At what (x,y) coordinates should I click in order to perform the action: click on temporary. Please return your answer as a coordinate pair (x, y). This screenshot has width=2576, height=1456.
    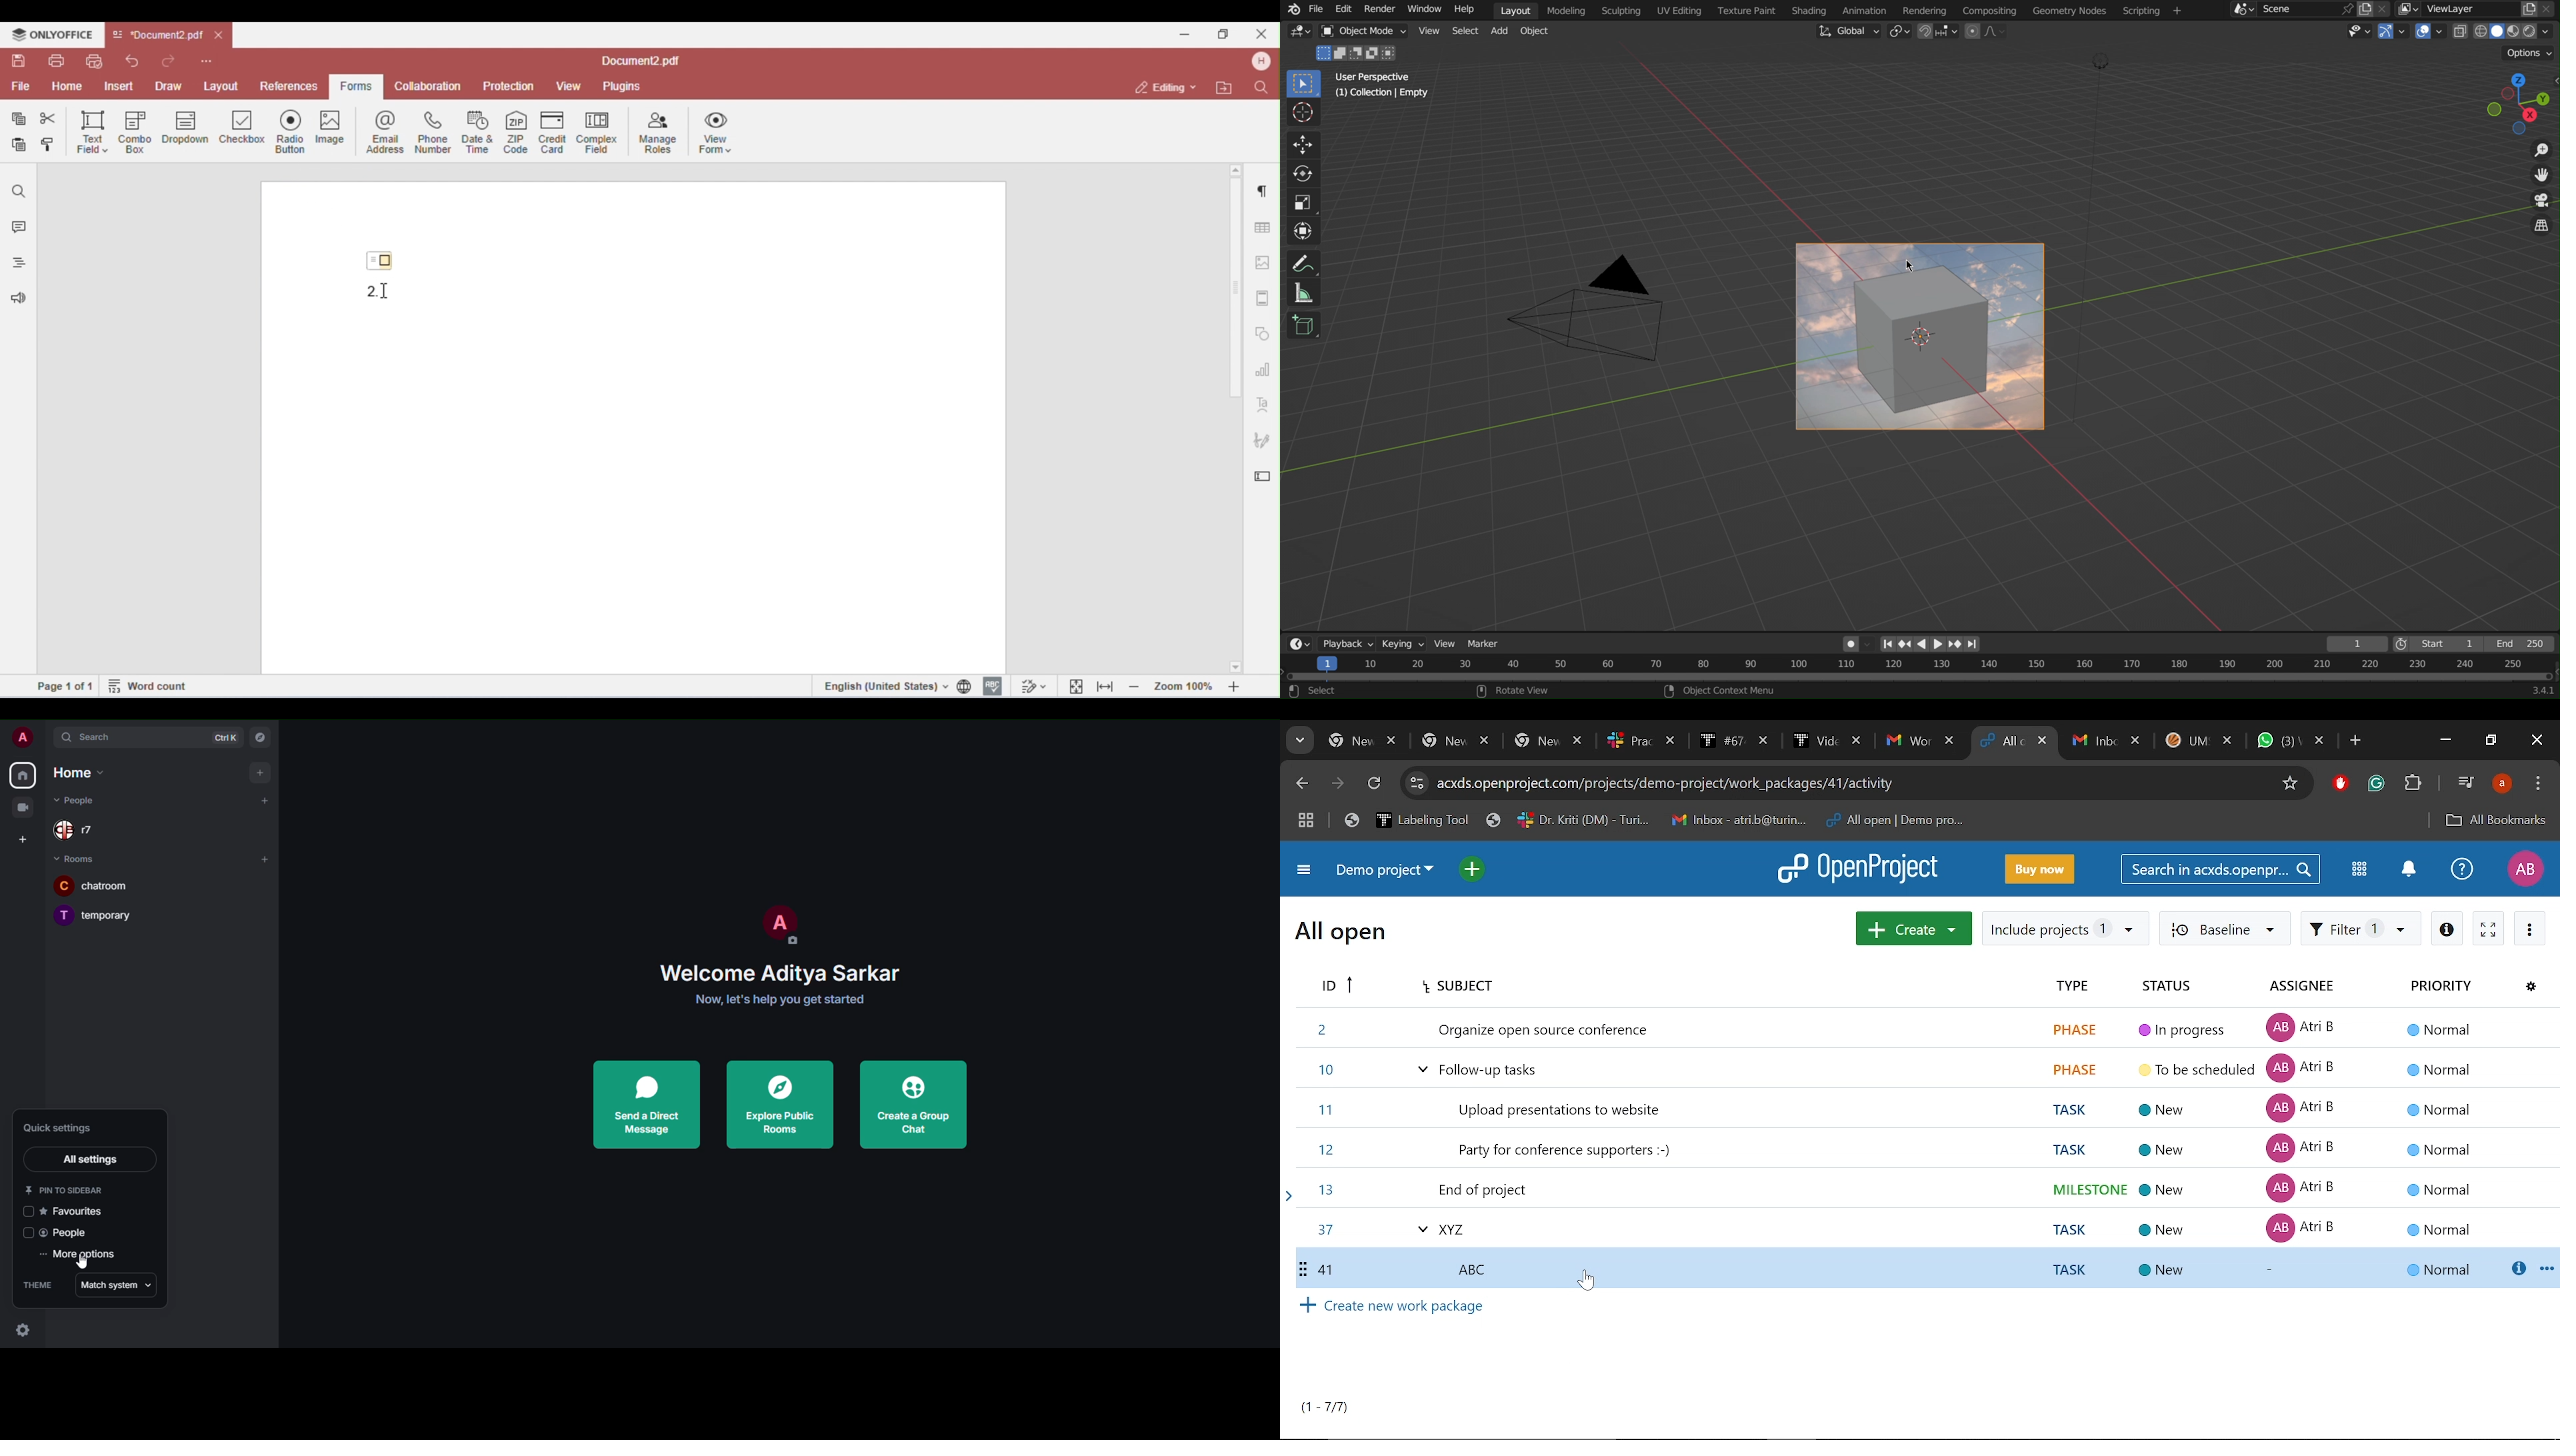
    Looking at the image, I should click on (100, 914).